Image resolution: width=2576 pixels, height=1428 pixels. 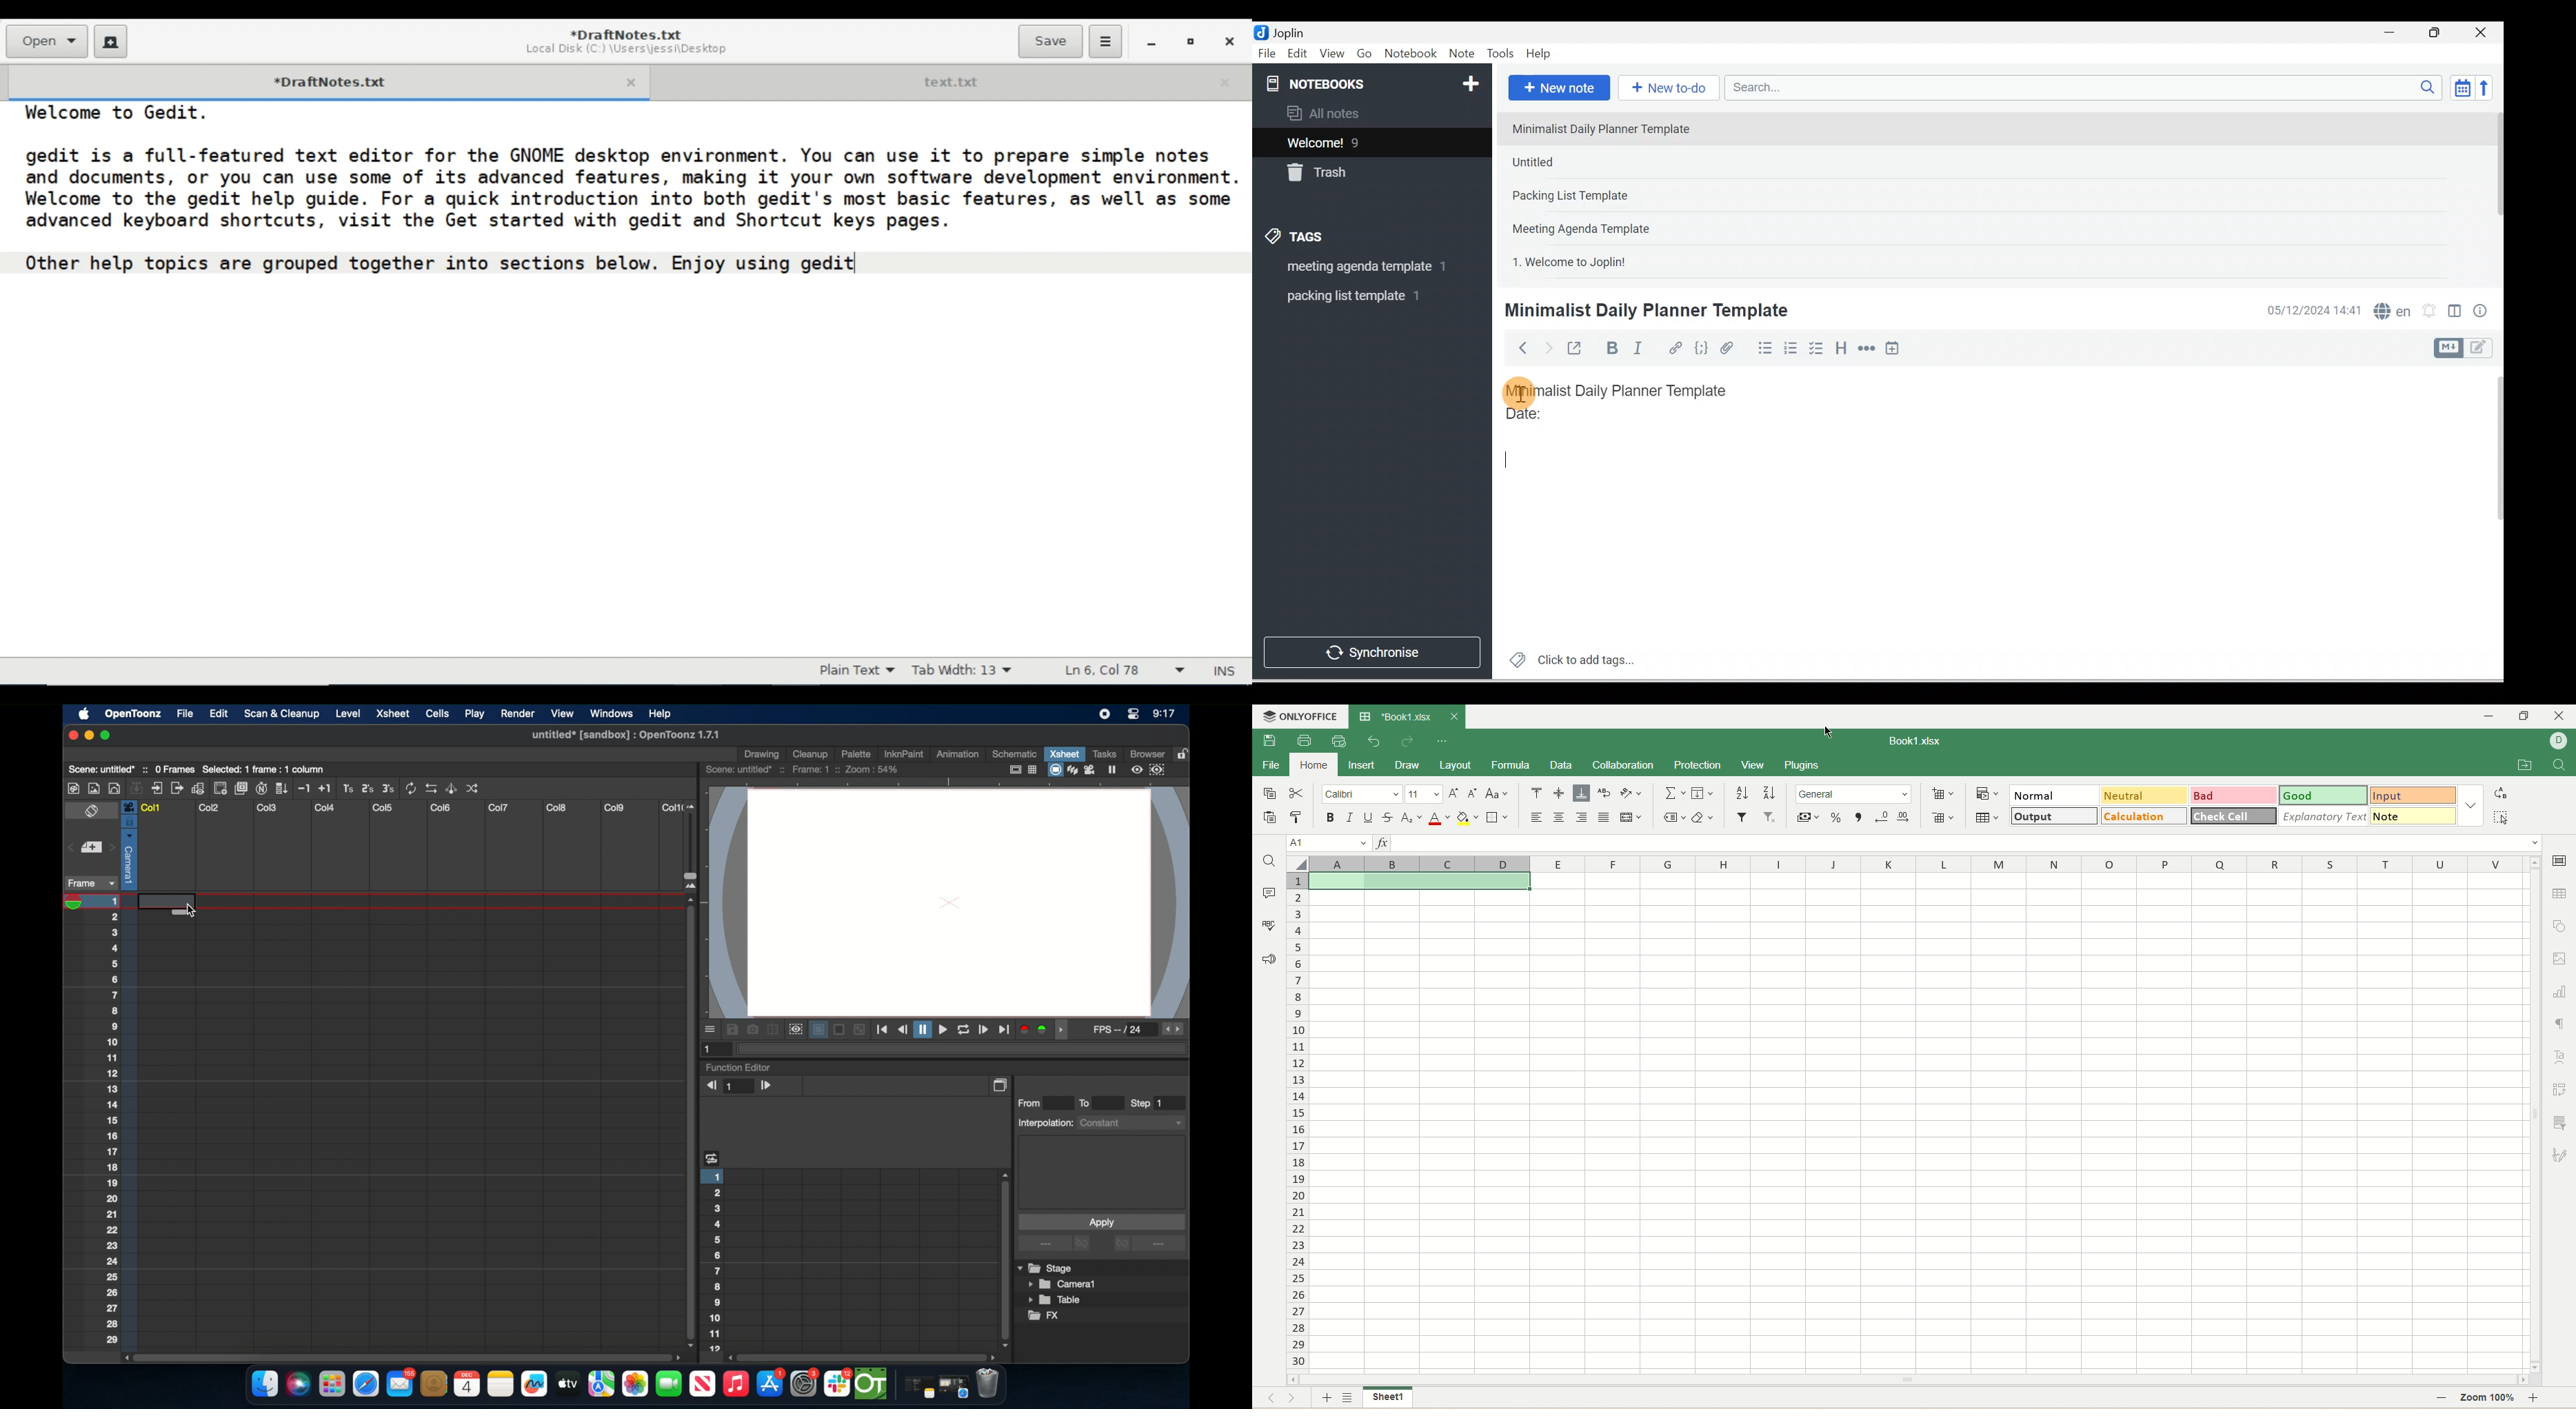 What do you see at coordinates (1730, 348) in the screenshot?
I see `Attach file` at bounding box center [1730, 348].